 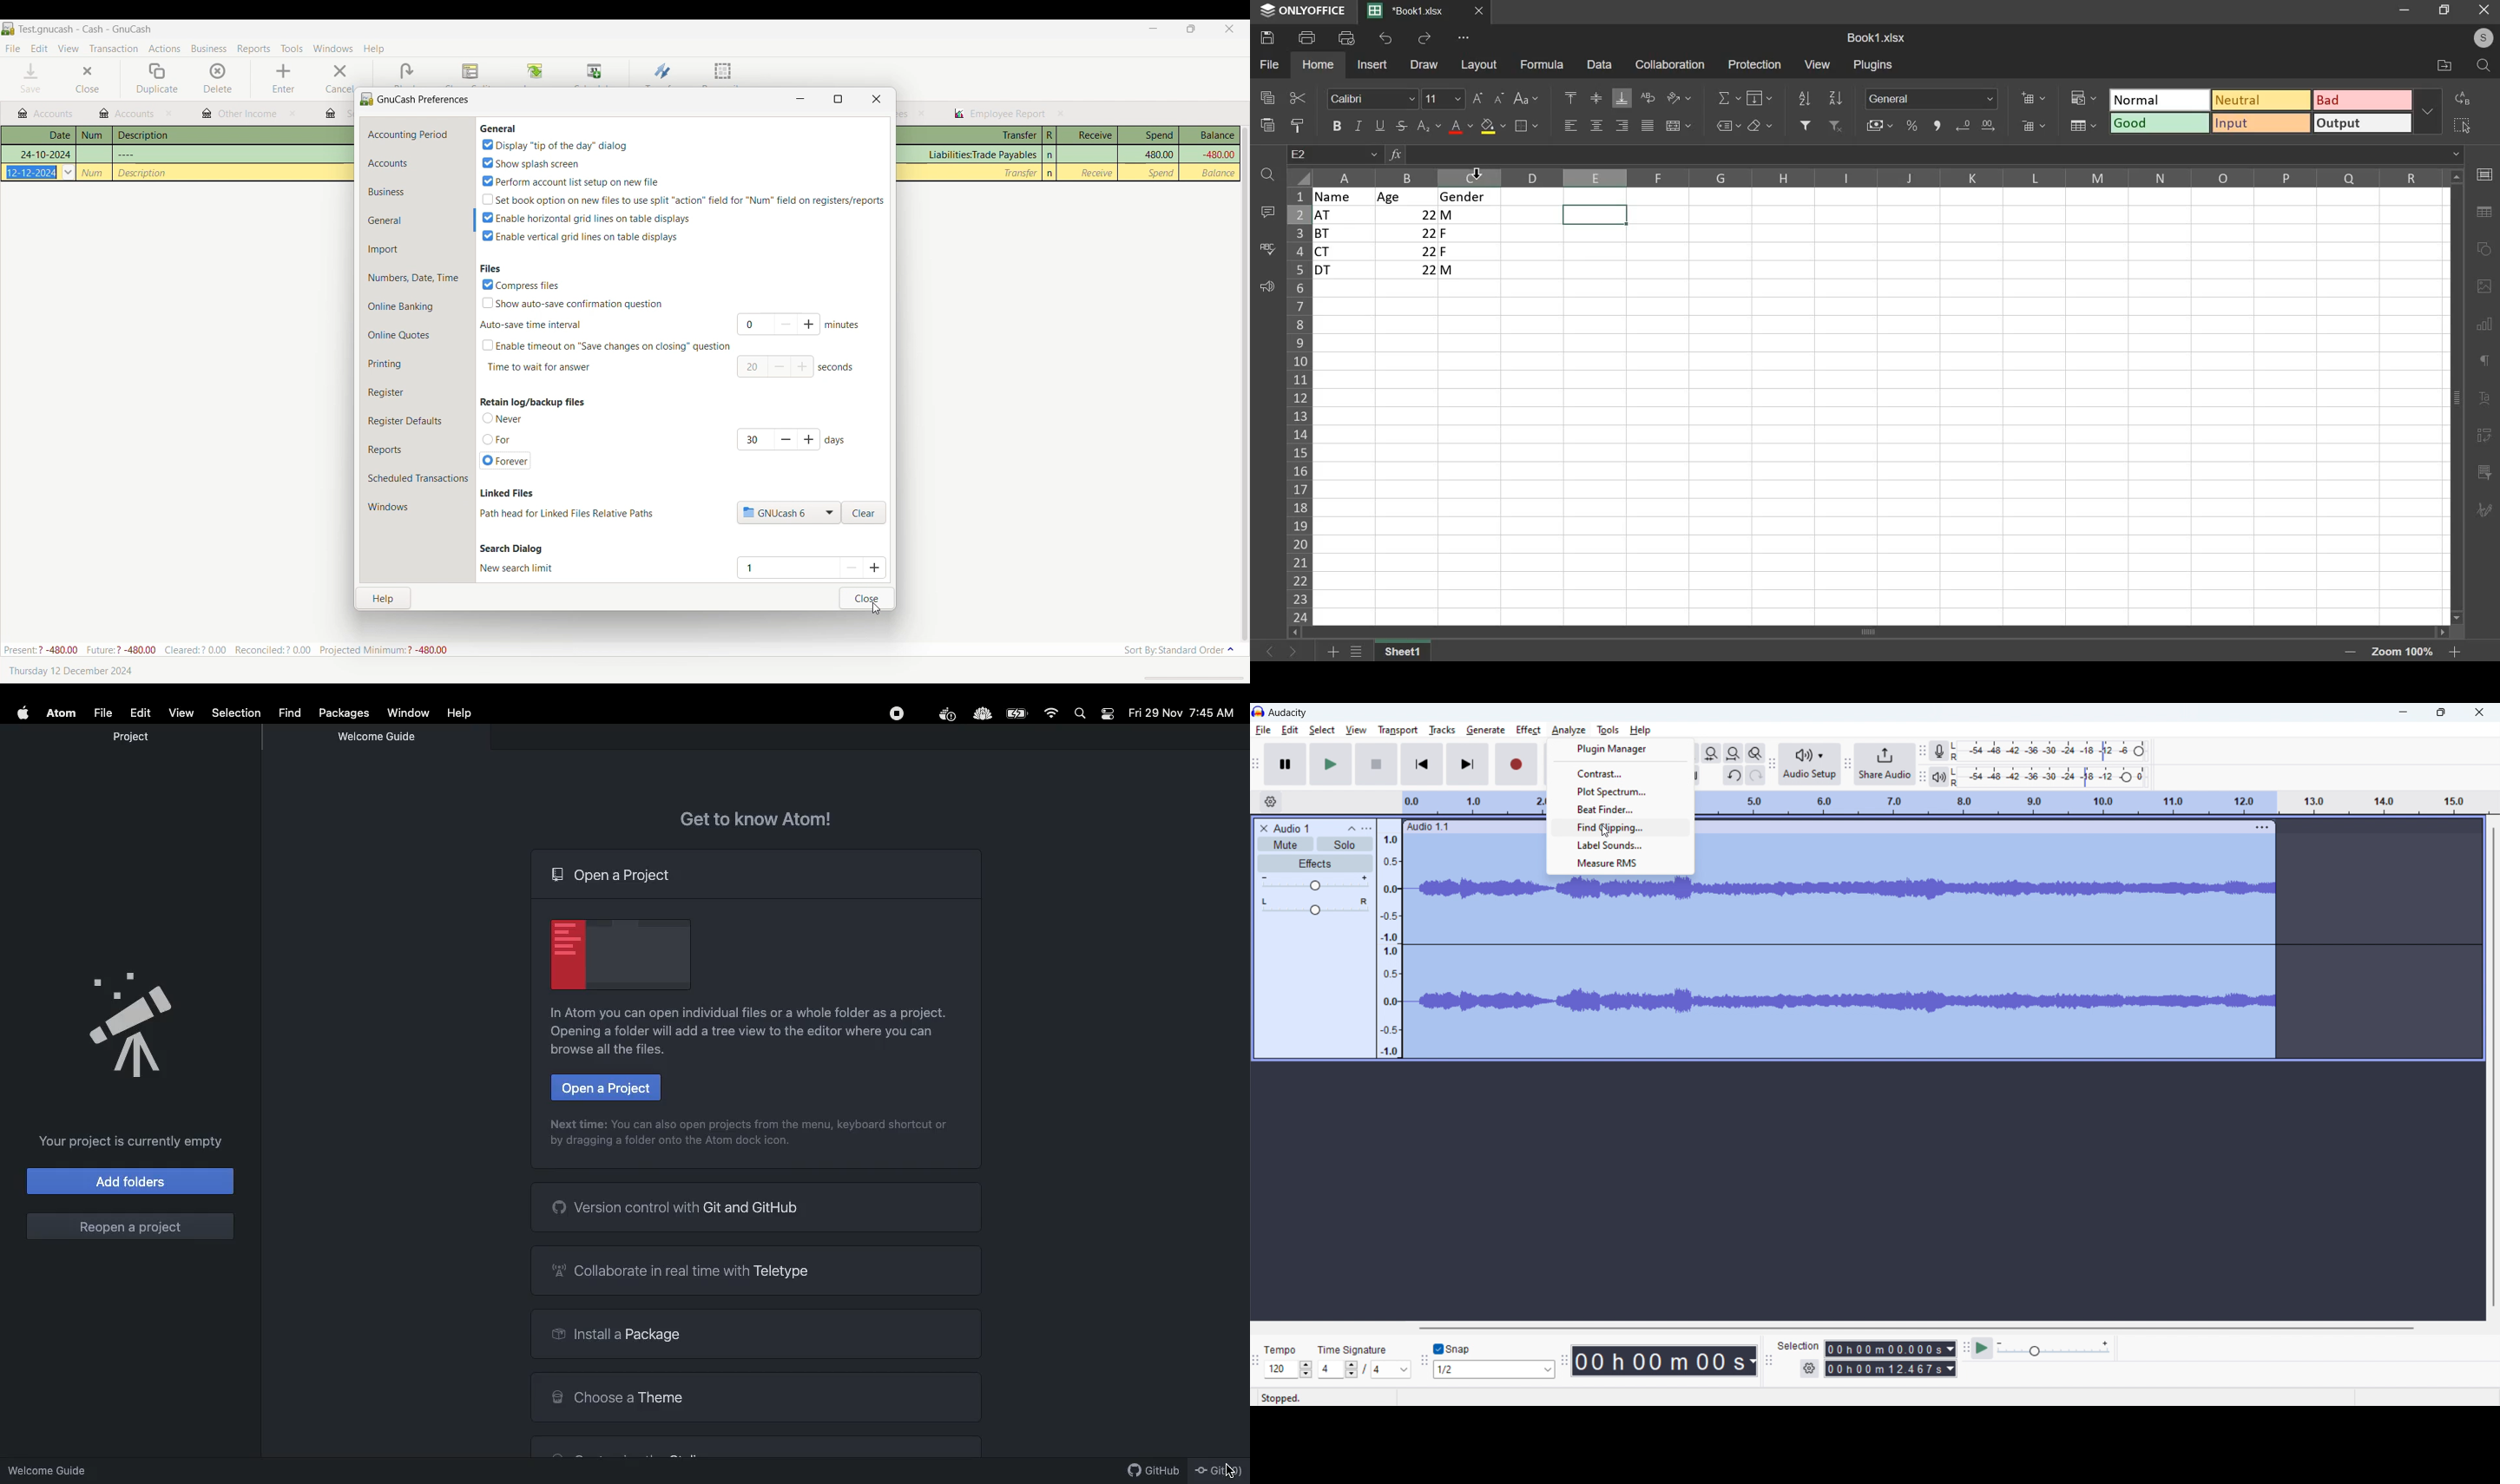 I want to click on Description of current selection, so click(x=508, y=494).